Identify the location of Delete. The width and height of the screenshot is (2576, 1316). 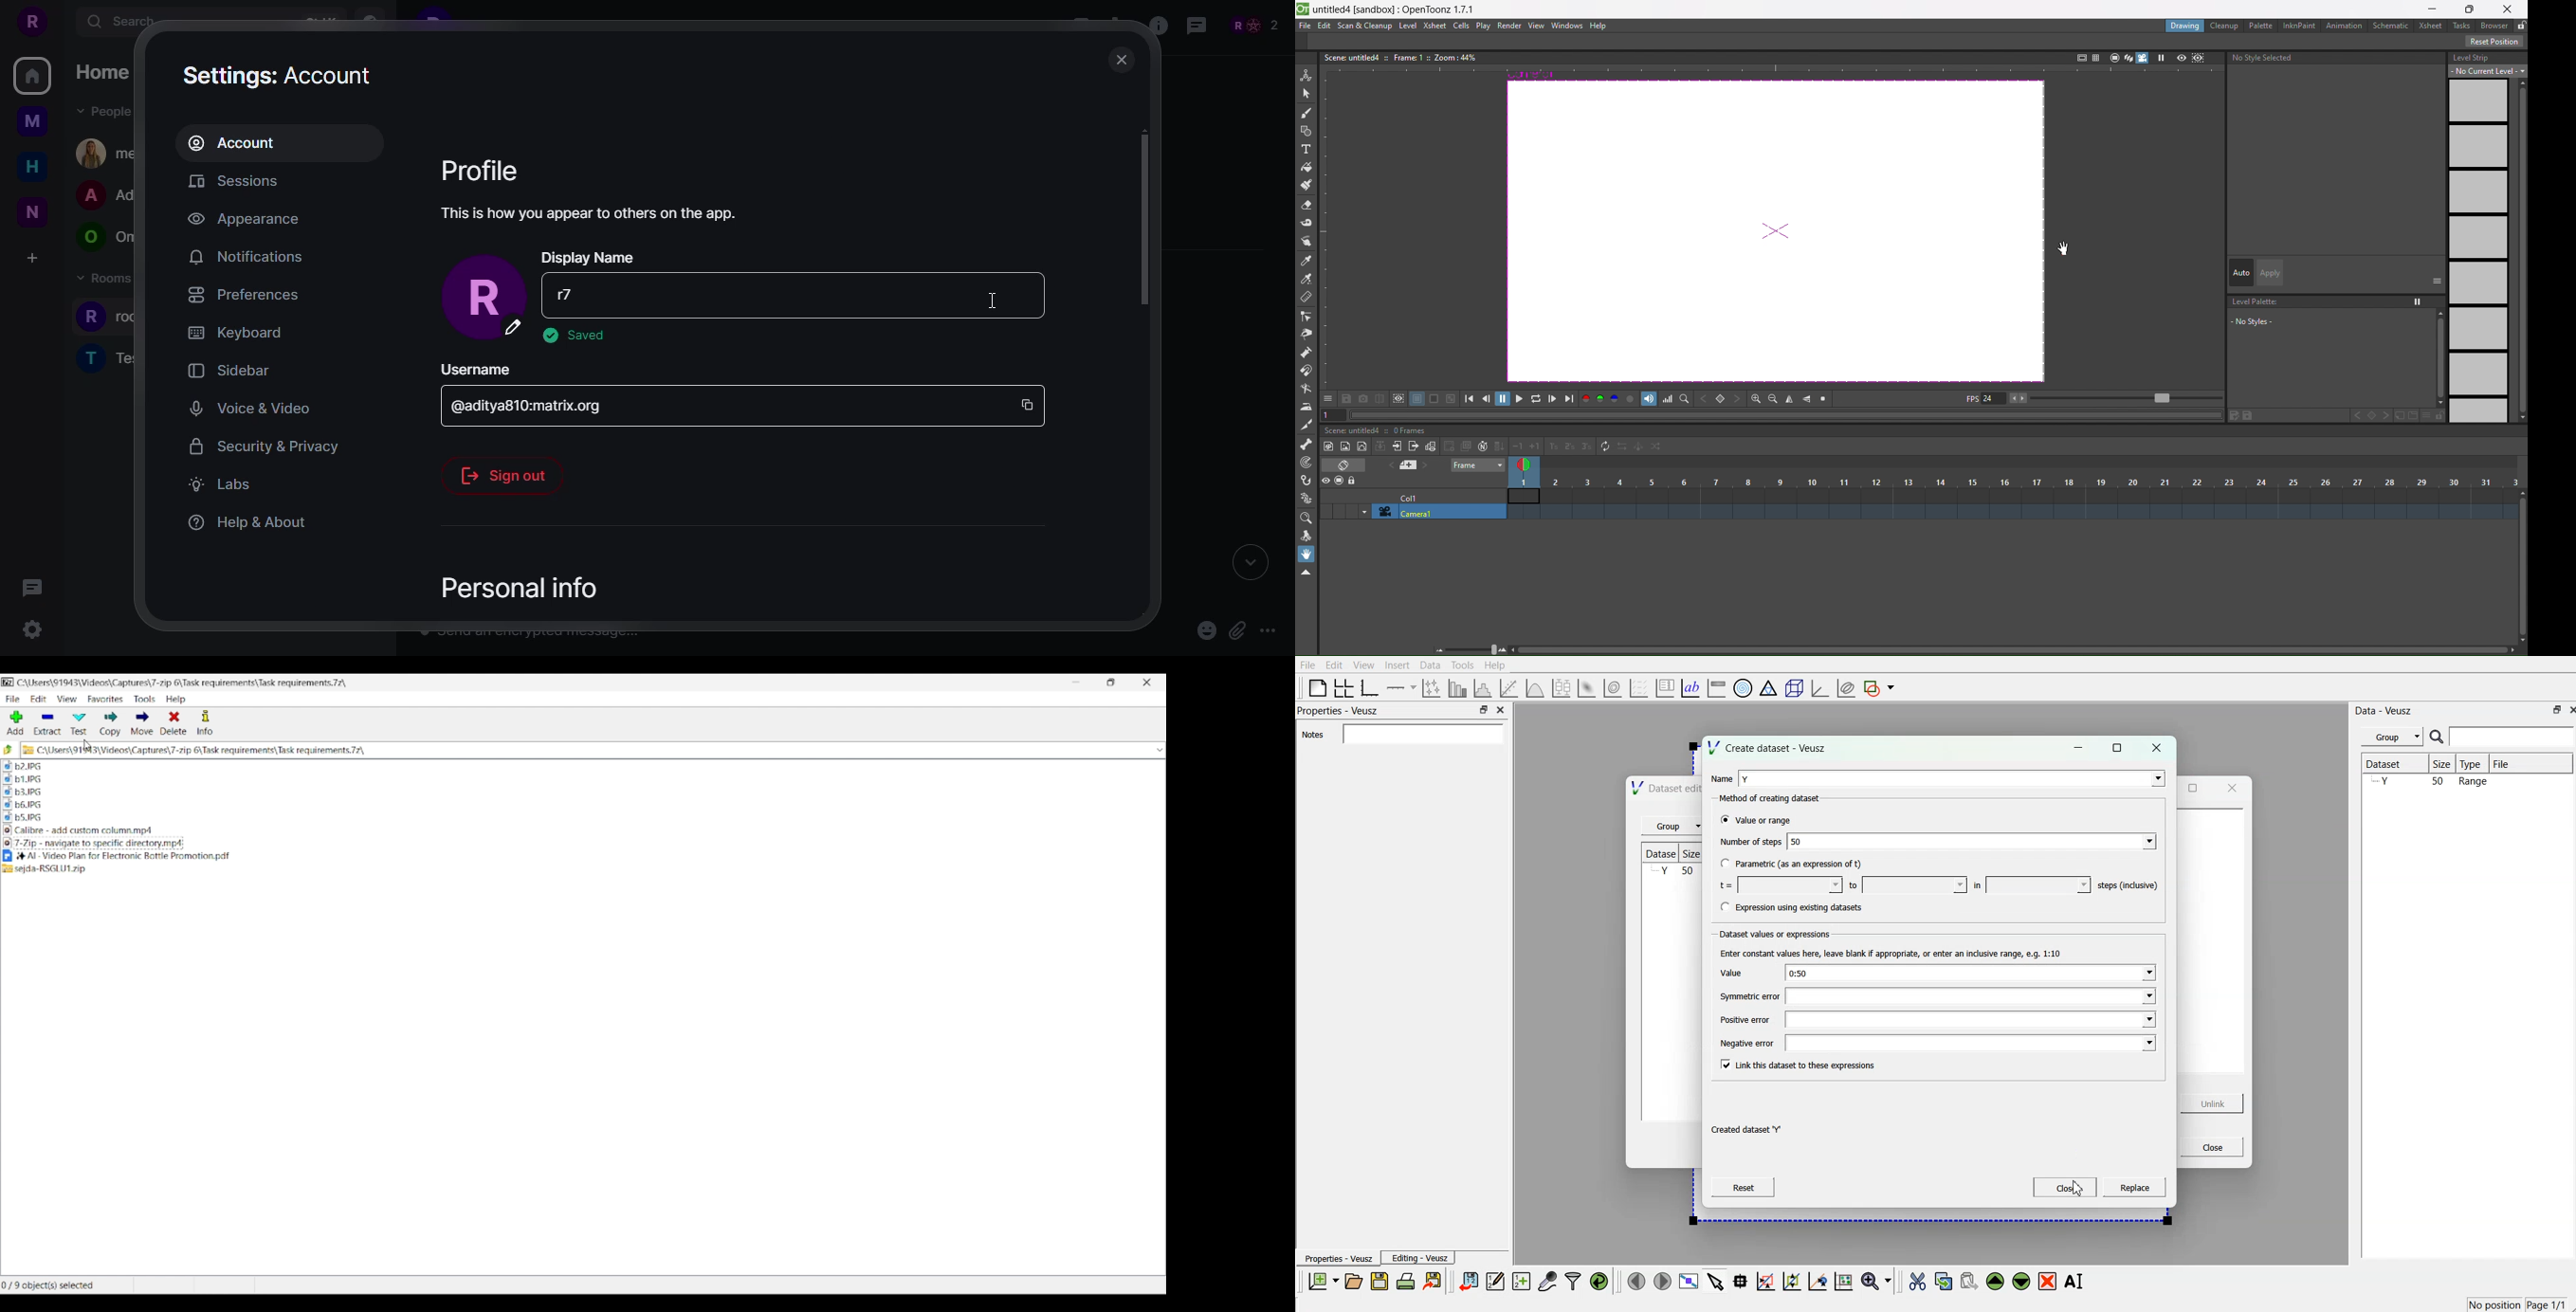
(174, 722).